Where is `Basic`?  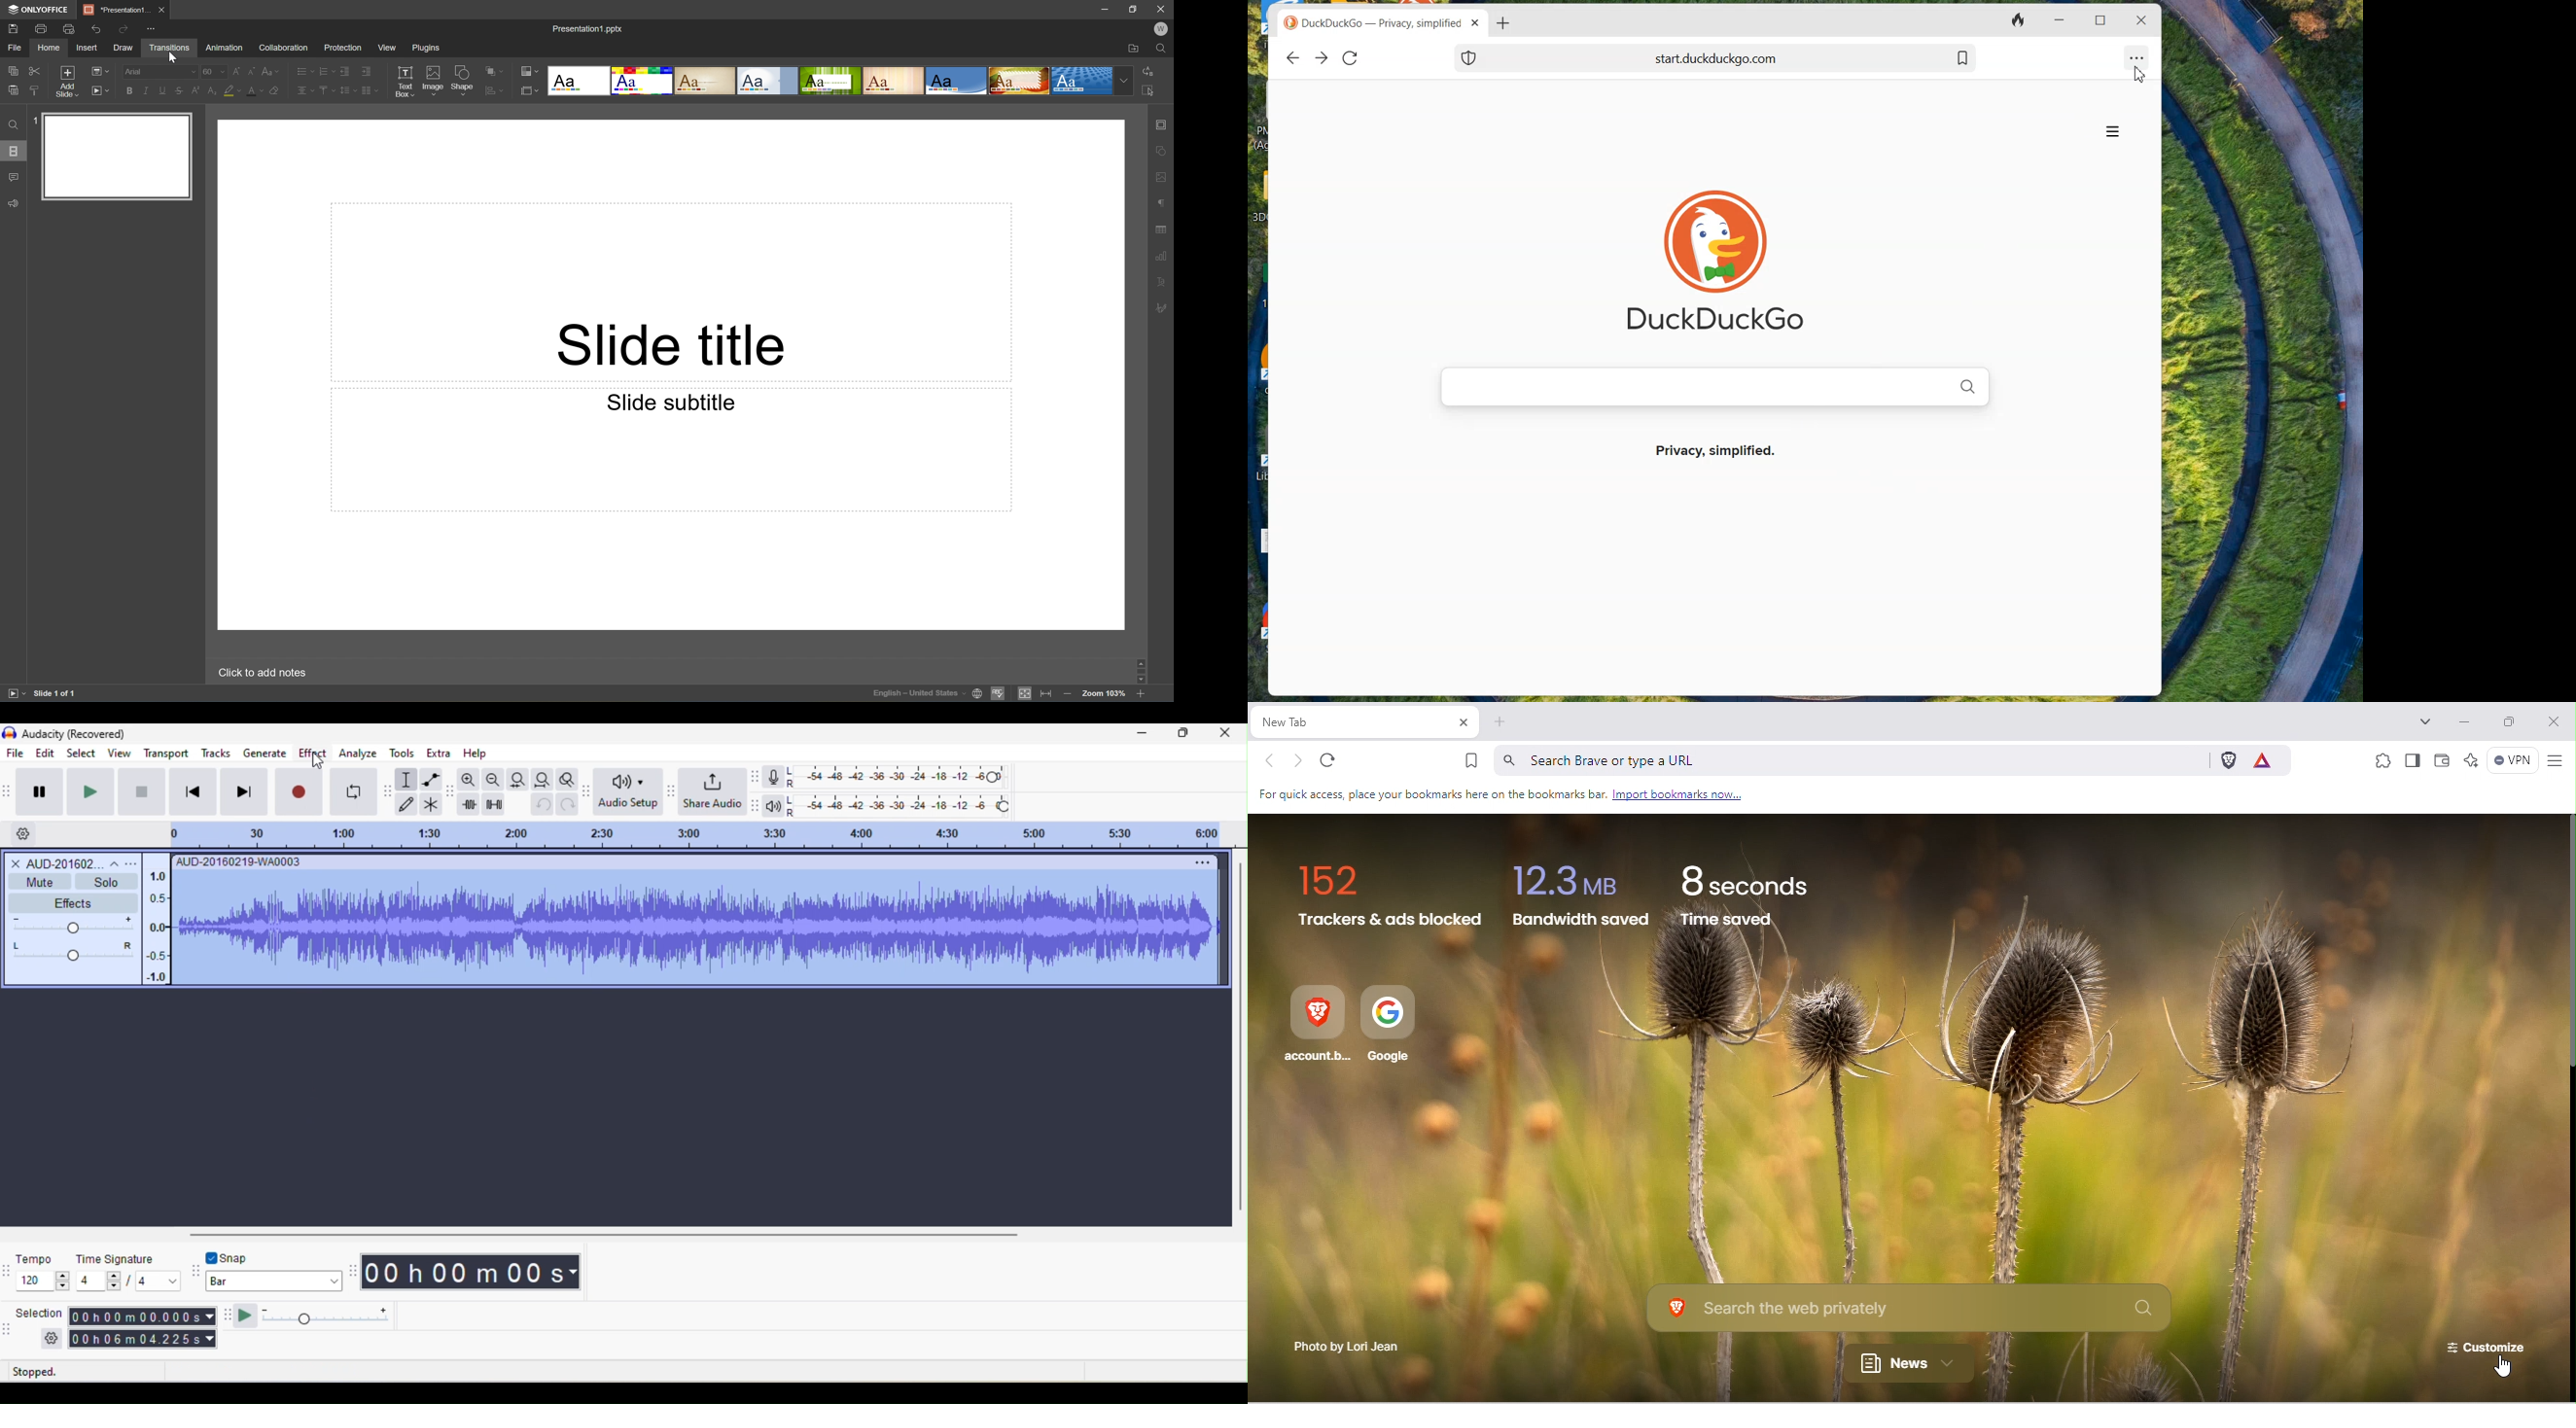
Basic is located at coordinates (643, 81).